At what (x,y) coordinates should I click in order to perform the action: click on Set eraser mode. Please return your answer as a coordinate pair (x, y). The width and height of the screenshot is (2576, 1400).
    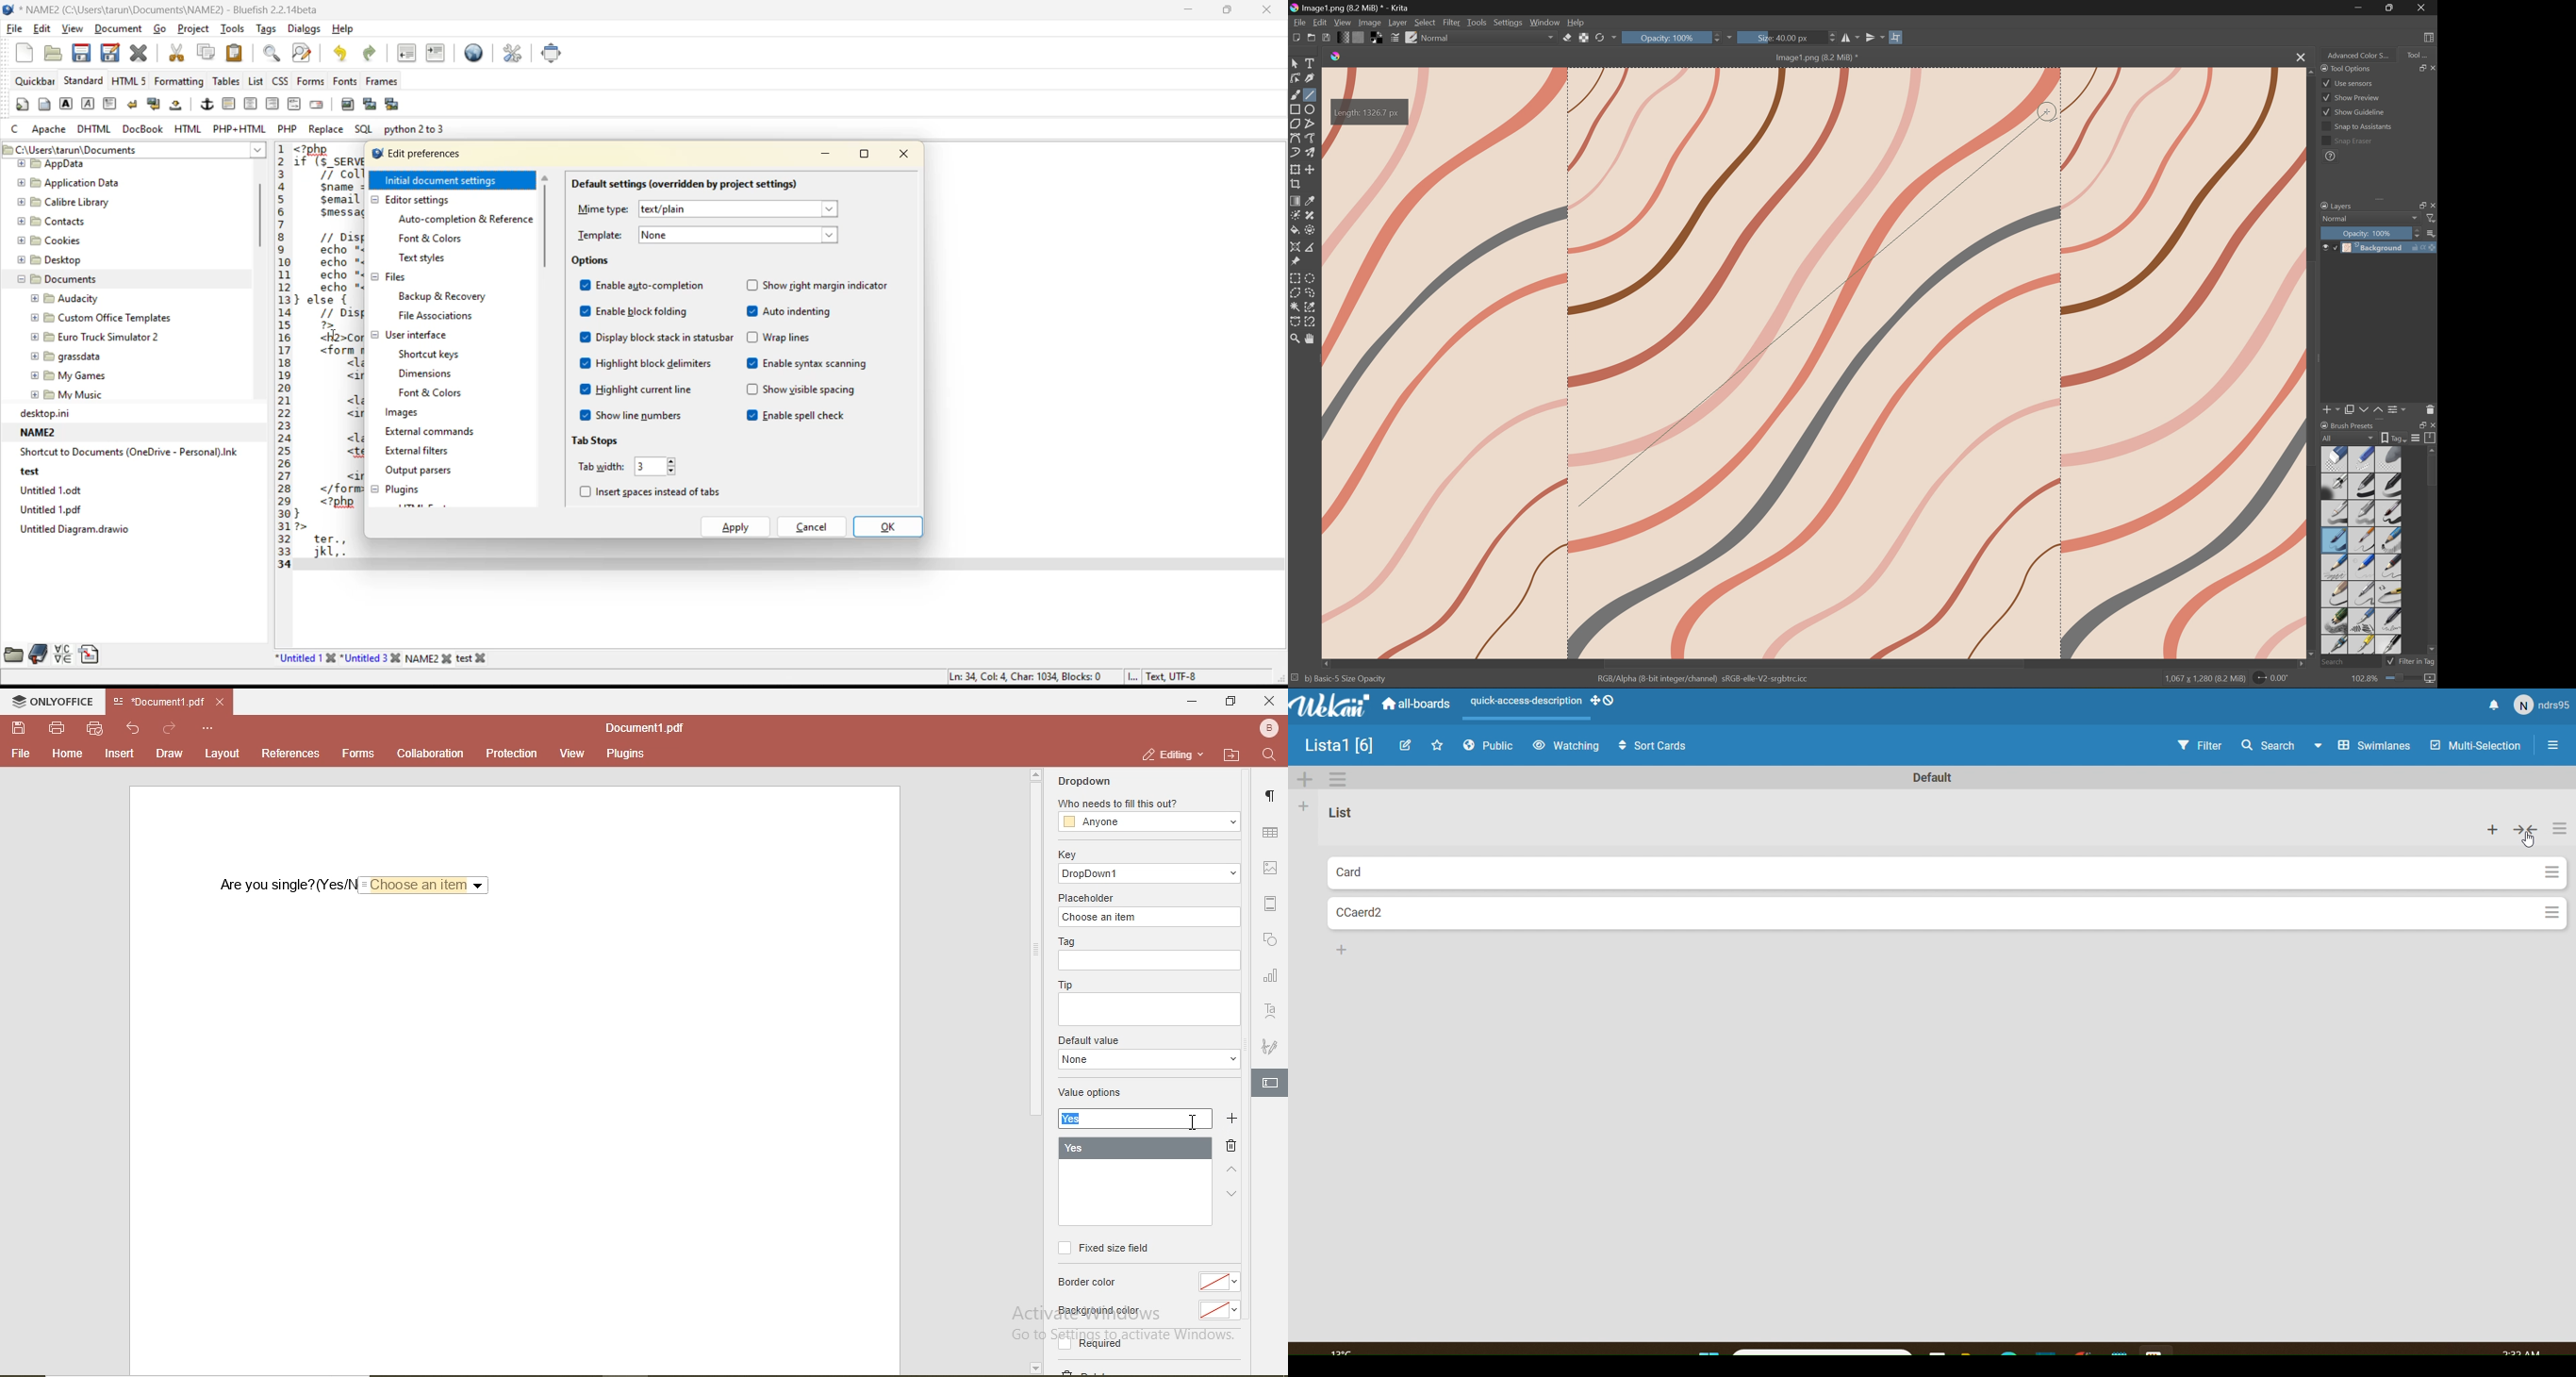
    Looking at the image, I should click on (1568, 39).